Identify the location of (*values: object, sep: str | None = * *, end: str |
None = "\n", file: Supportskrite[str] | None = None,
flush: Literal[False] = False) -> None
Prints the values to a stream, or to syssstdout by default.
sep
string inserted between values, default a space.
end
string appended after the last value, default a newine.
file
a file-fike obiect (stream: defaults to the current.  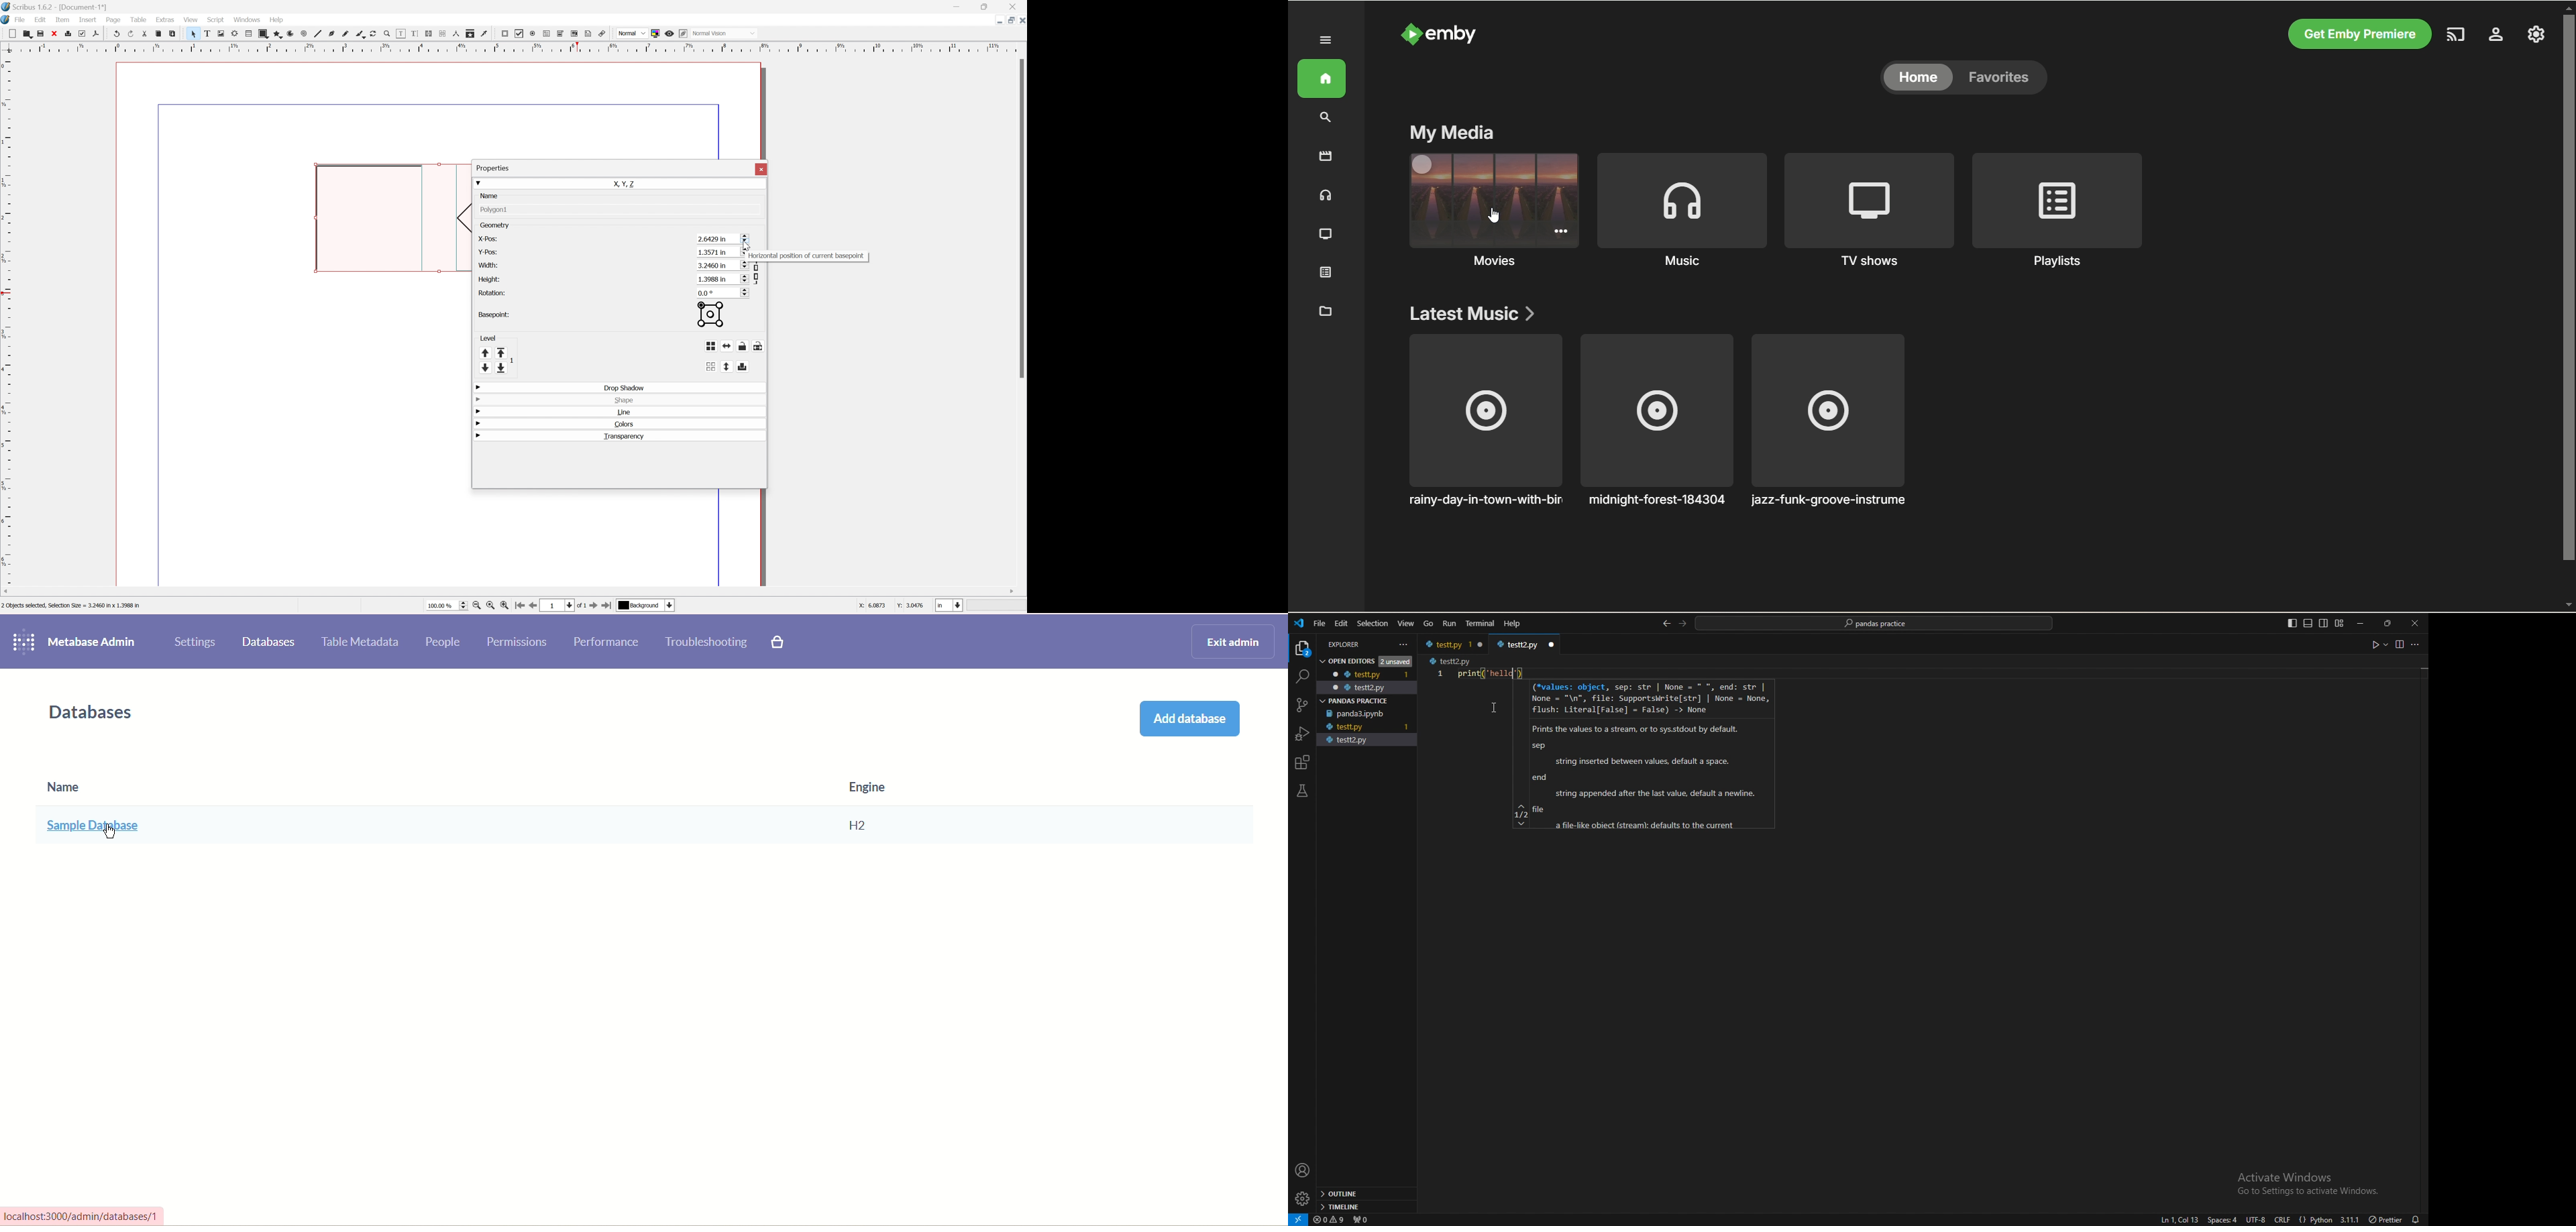
(1644, 759).